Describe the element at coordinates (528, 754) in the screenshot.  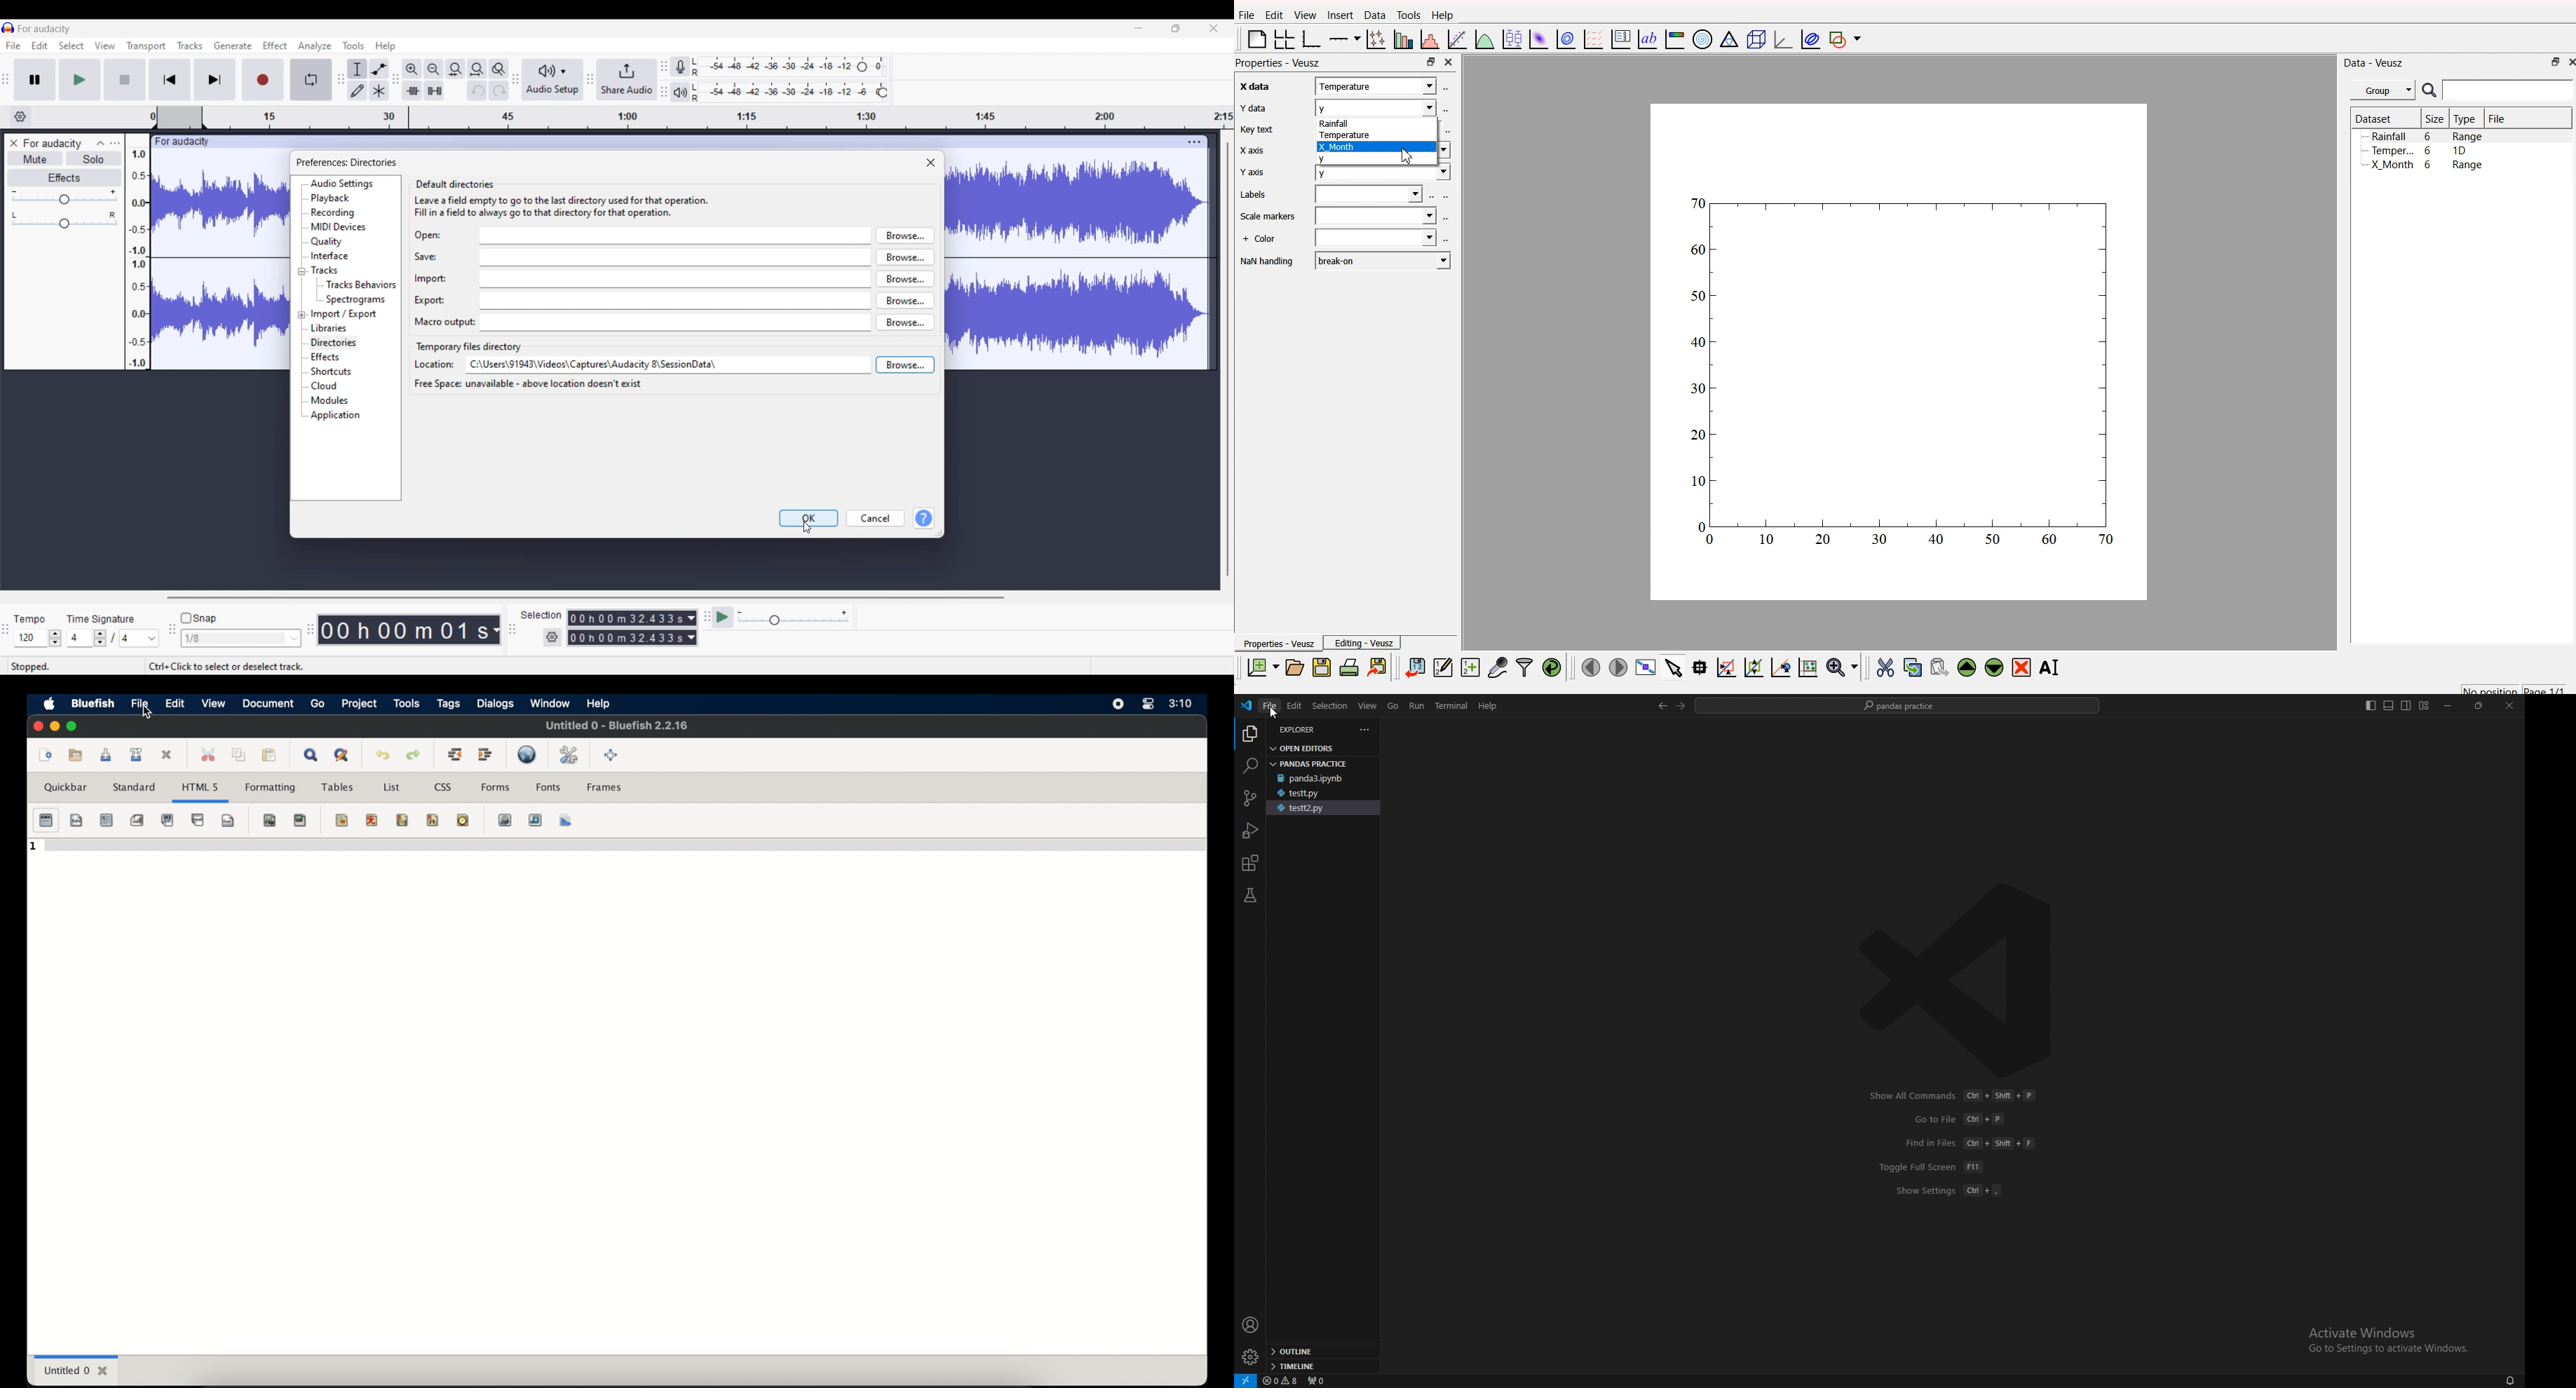
I see `preview in browser` at that location.